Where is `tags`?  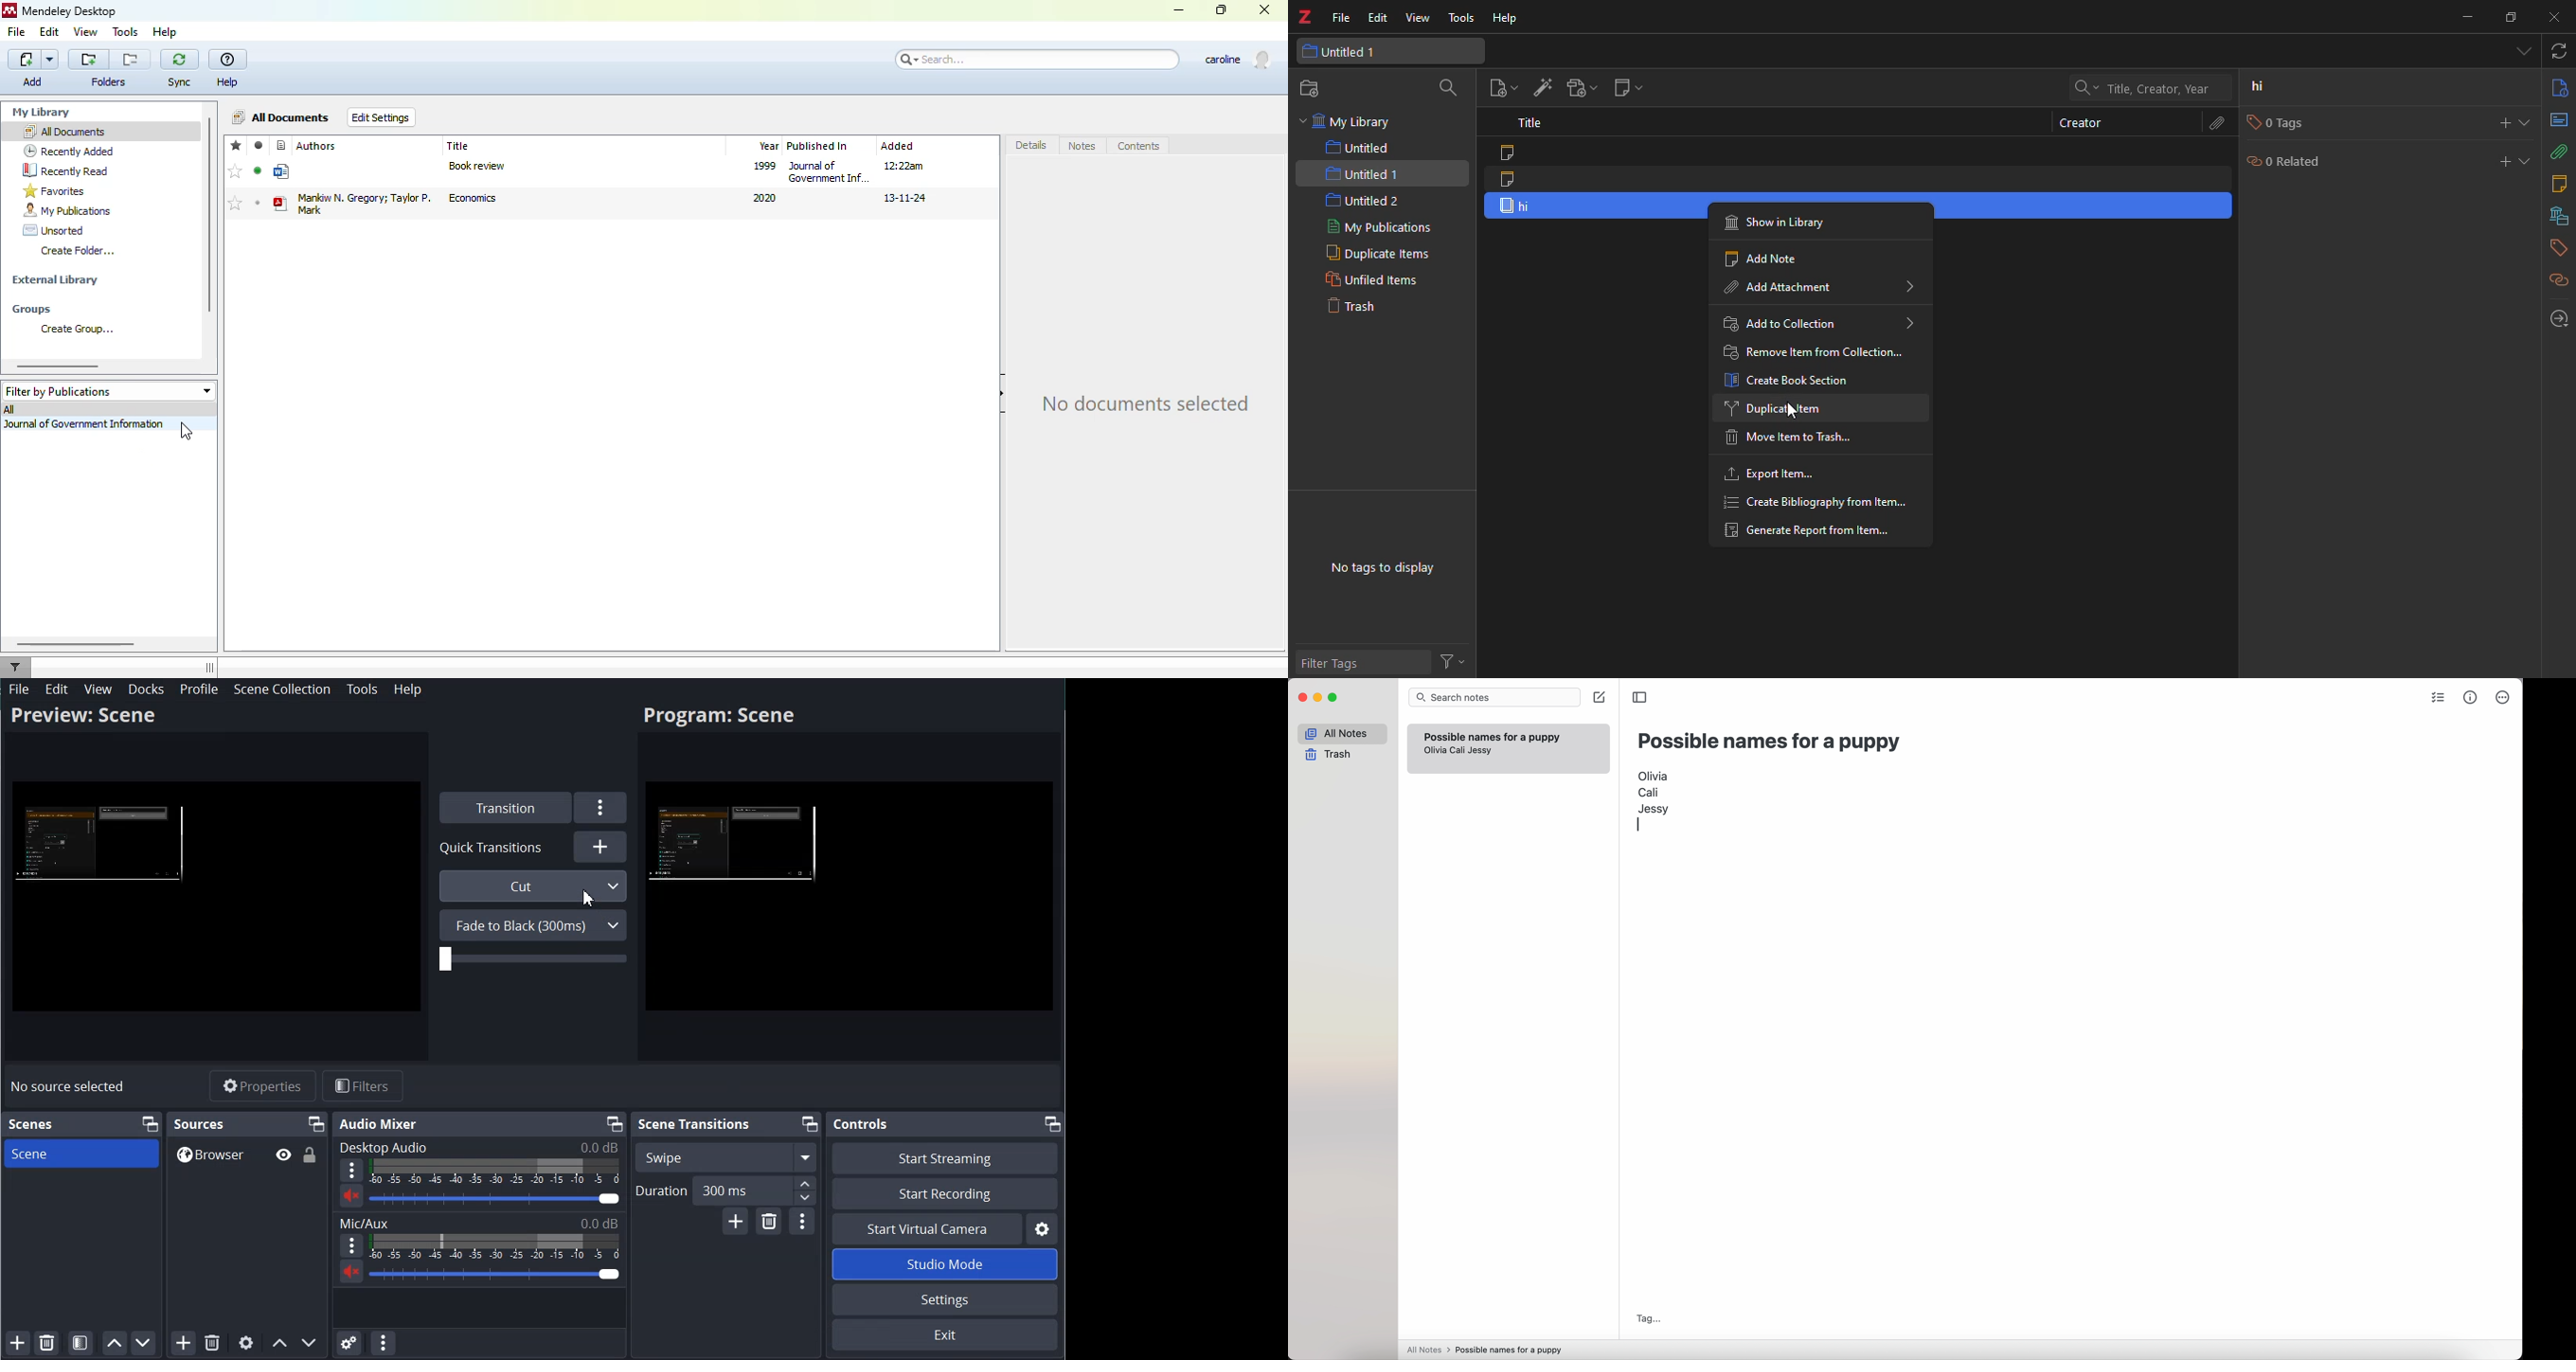 tags is located at coordinates (2556, 251).